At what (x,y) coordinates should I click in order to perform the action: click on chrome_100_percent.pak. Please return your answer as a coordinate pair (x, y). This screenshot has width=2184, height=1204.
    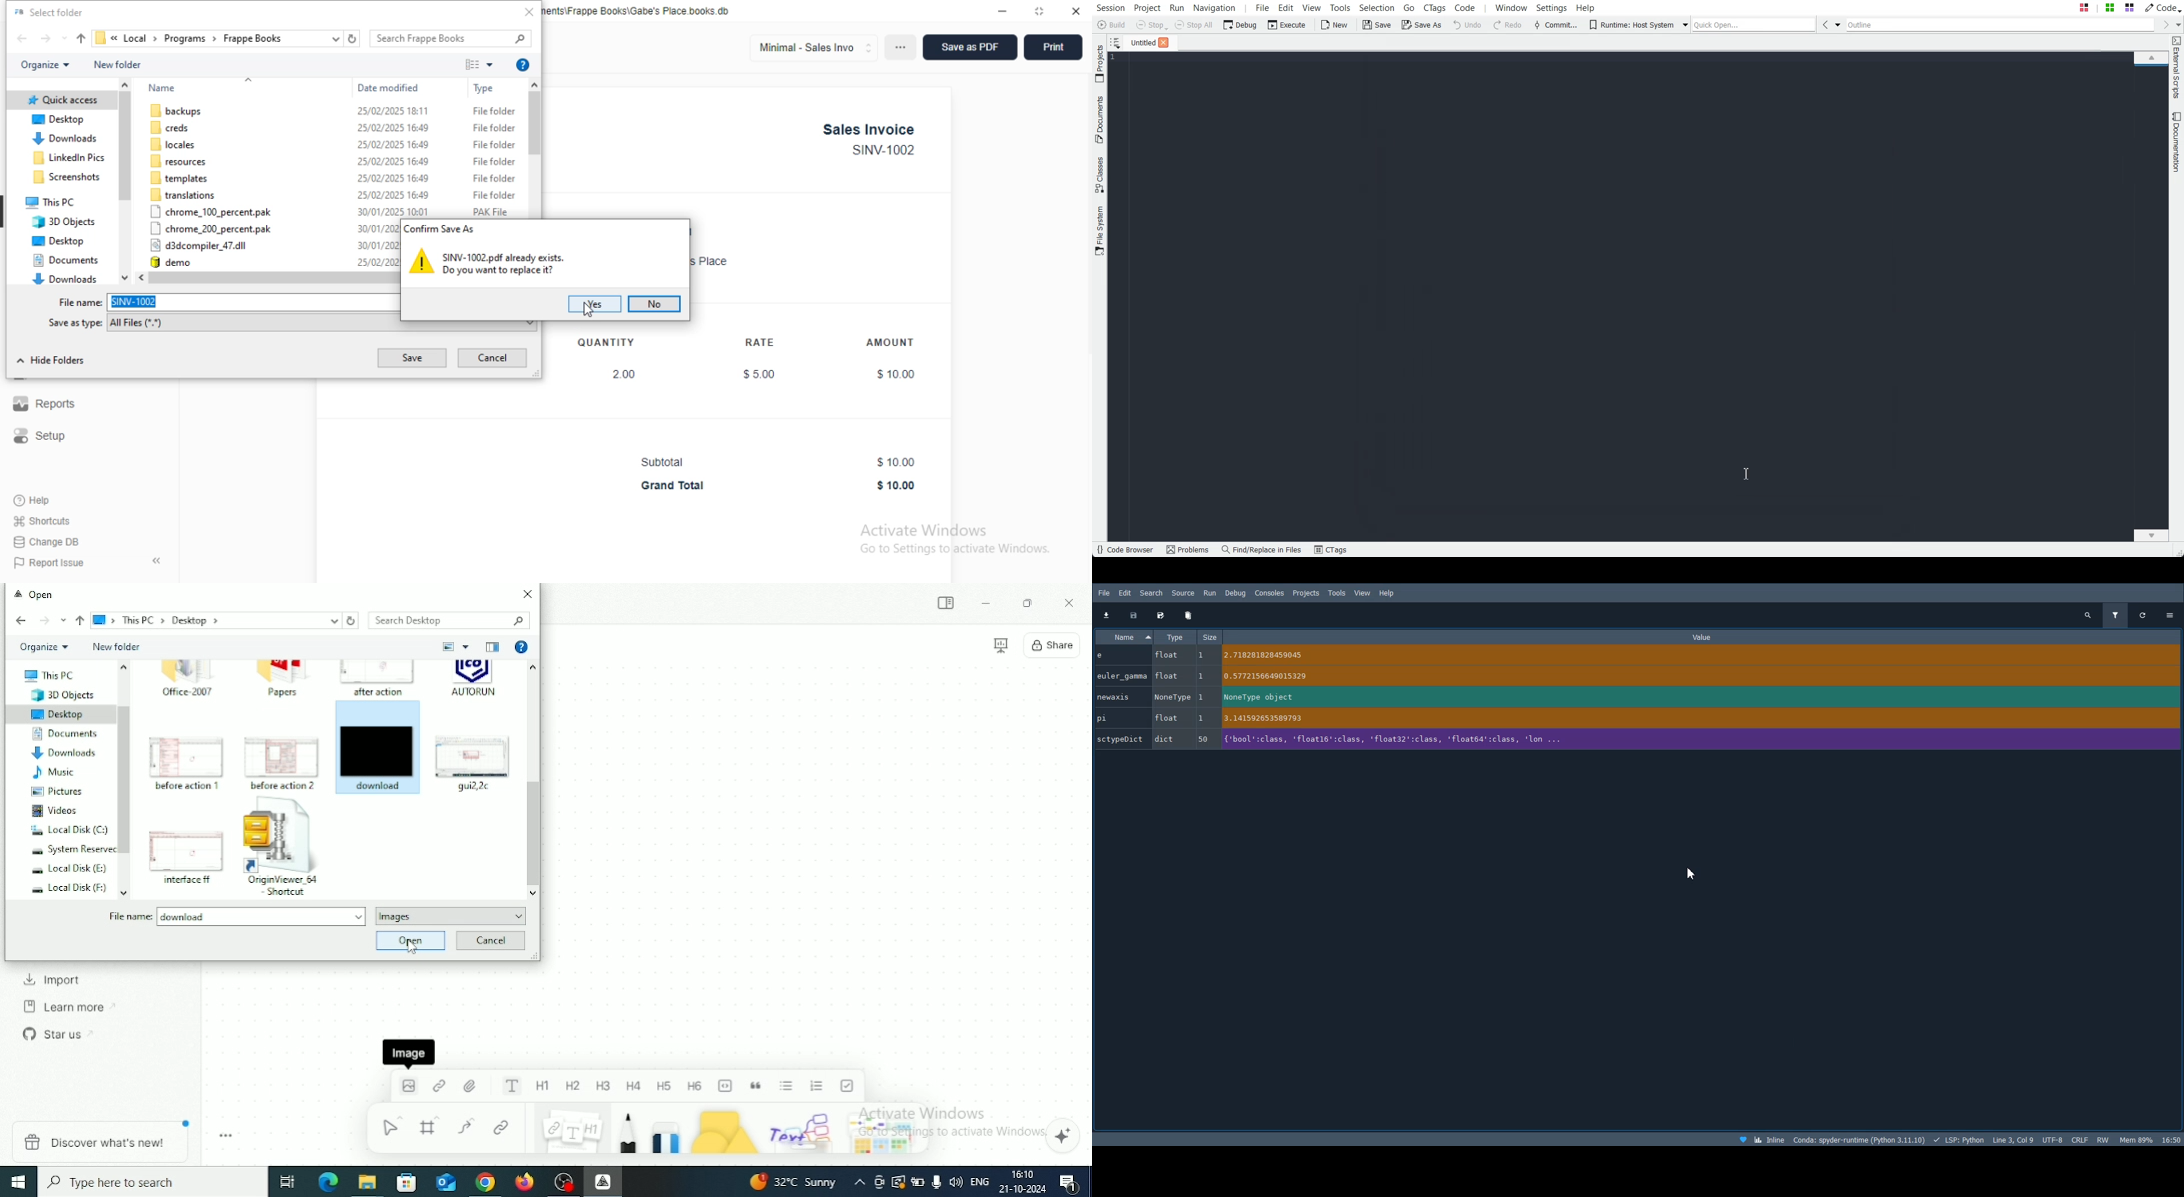
    Looking at the image, I should click on (211, 212).